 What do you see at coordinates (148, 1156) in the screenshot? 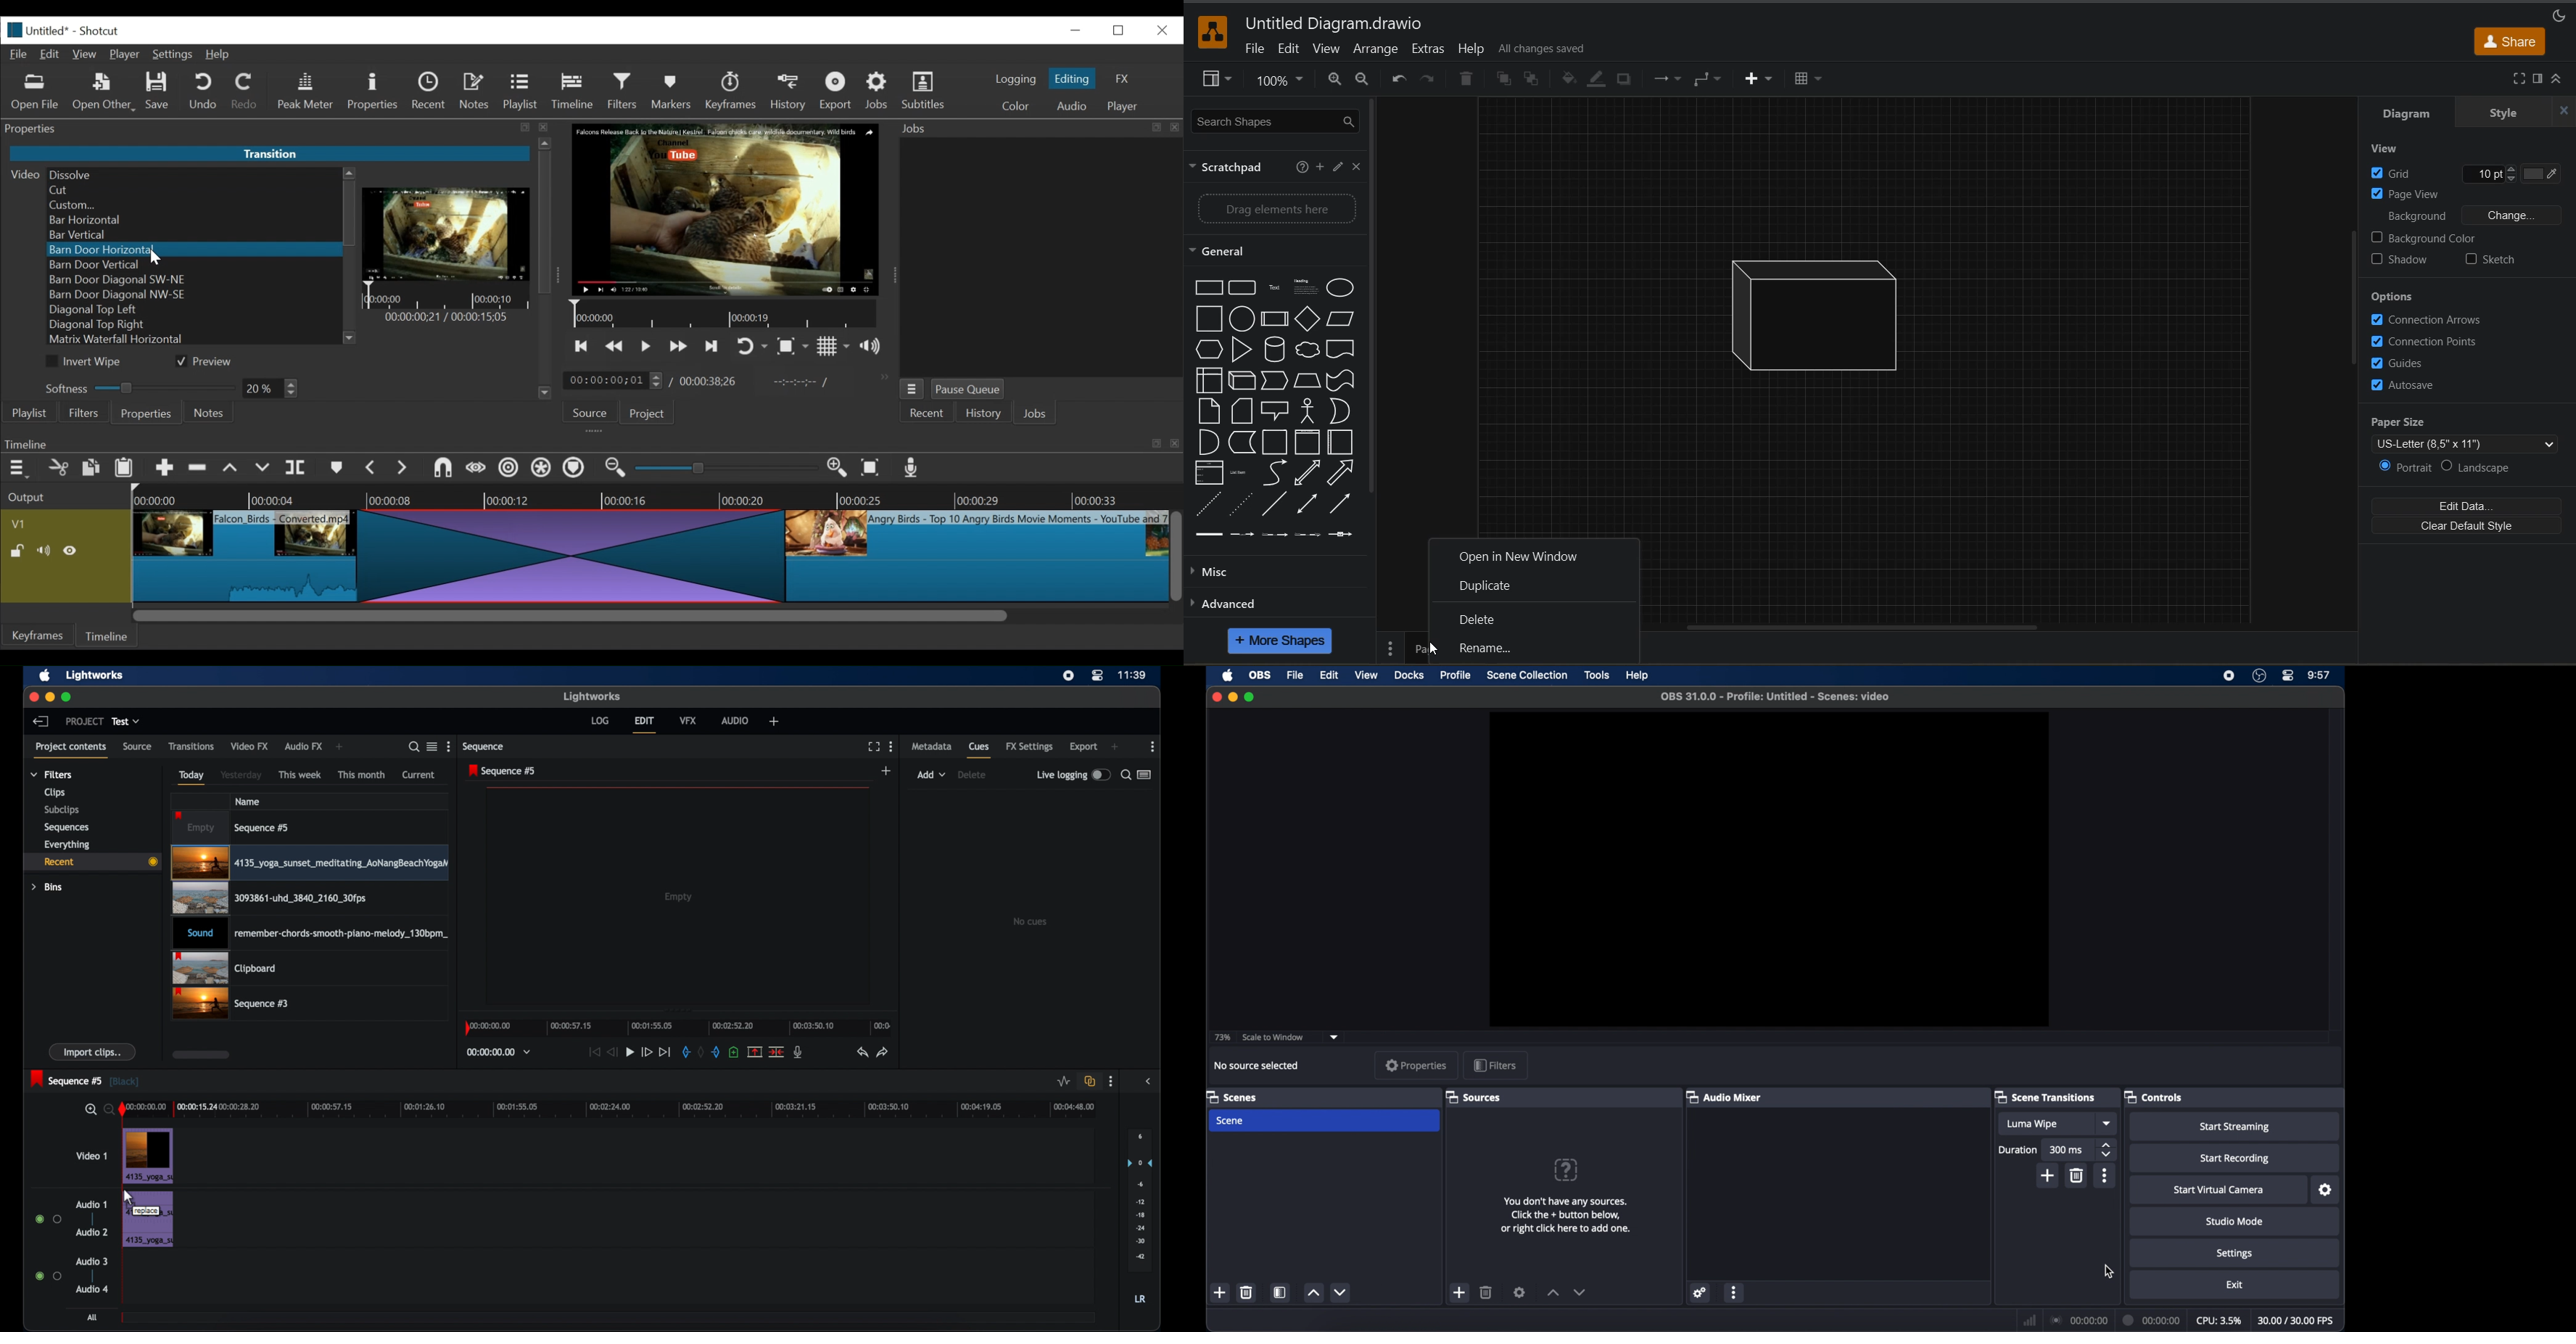
I see `video clip` at bounding box center [148, 1156].